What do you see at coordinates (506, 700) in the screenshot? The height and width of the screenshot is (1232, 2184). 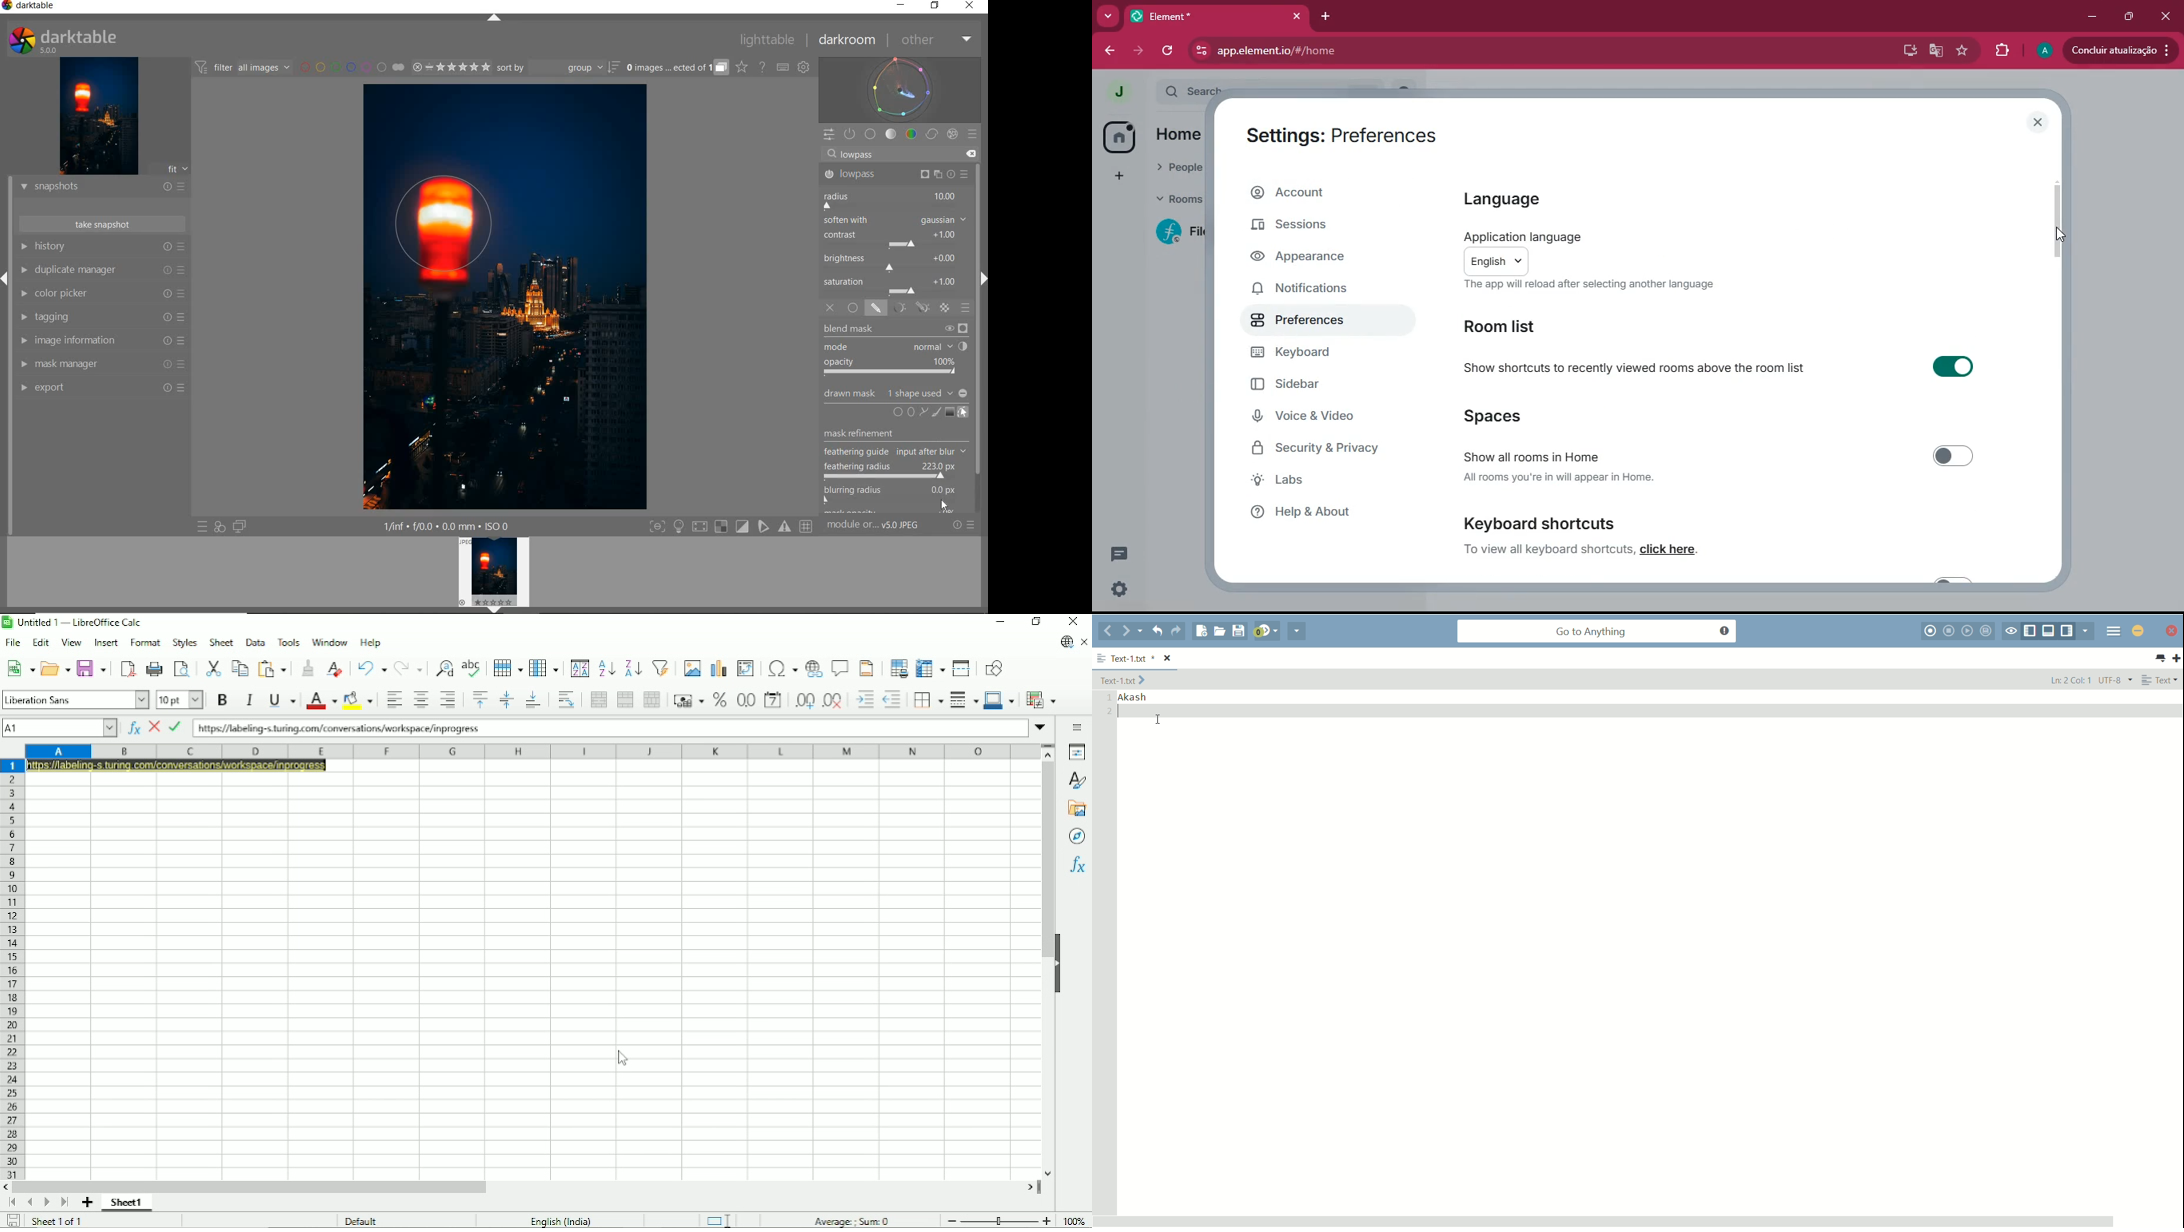 I see `Center vertically` at bounding box center [506, 700].